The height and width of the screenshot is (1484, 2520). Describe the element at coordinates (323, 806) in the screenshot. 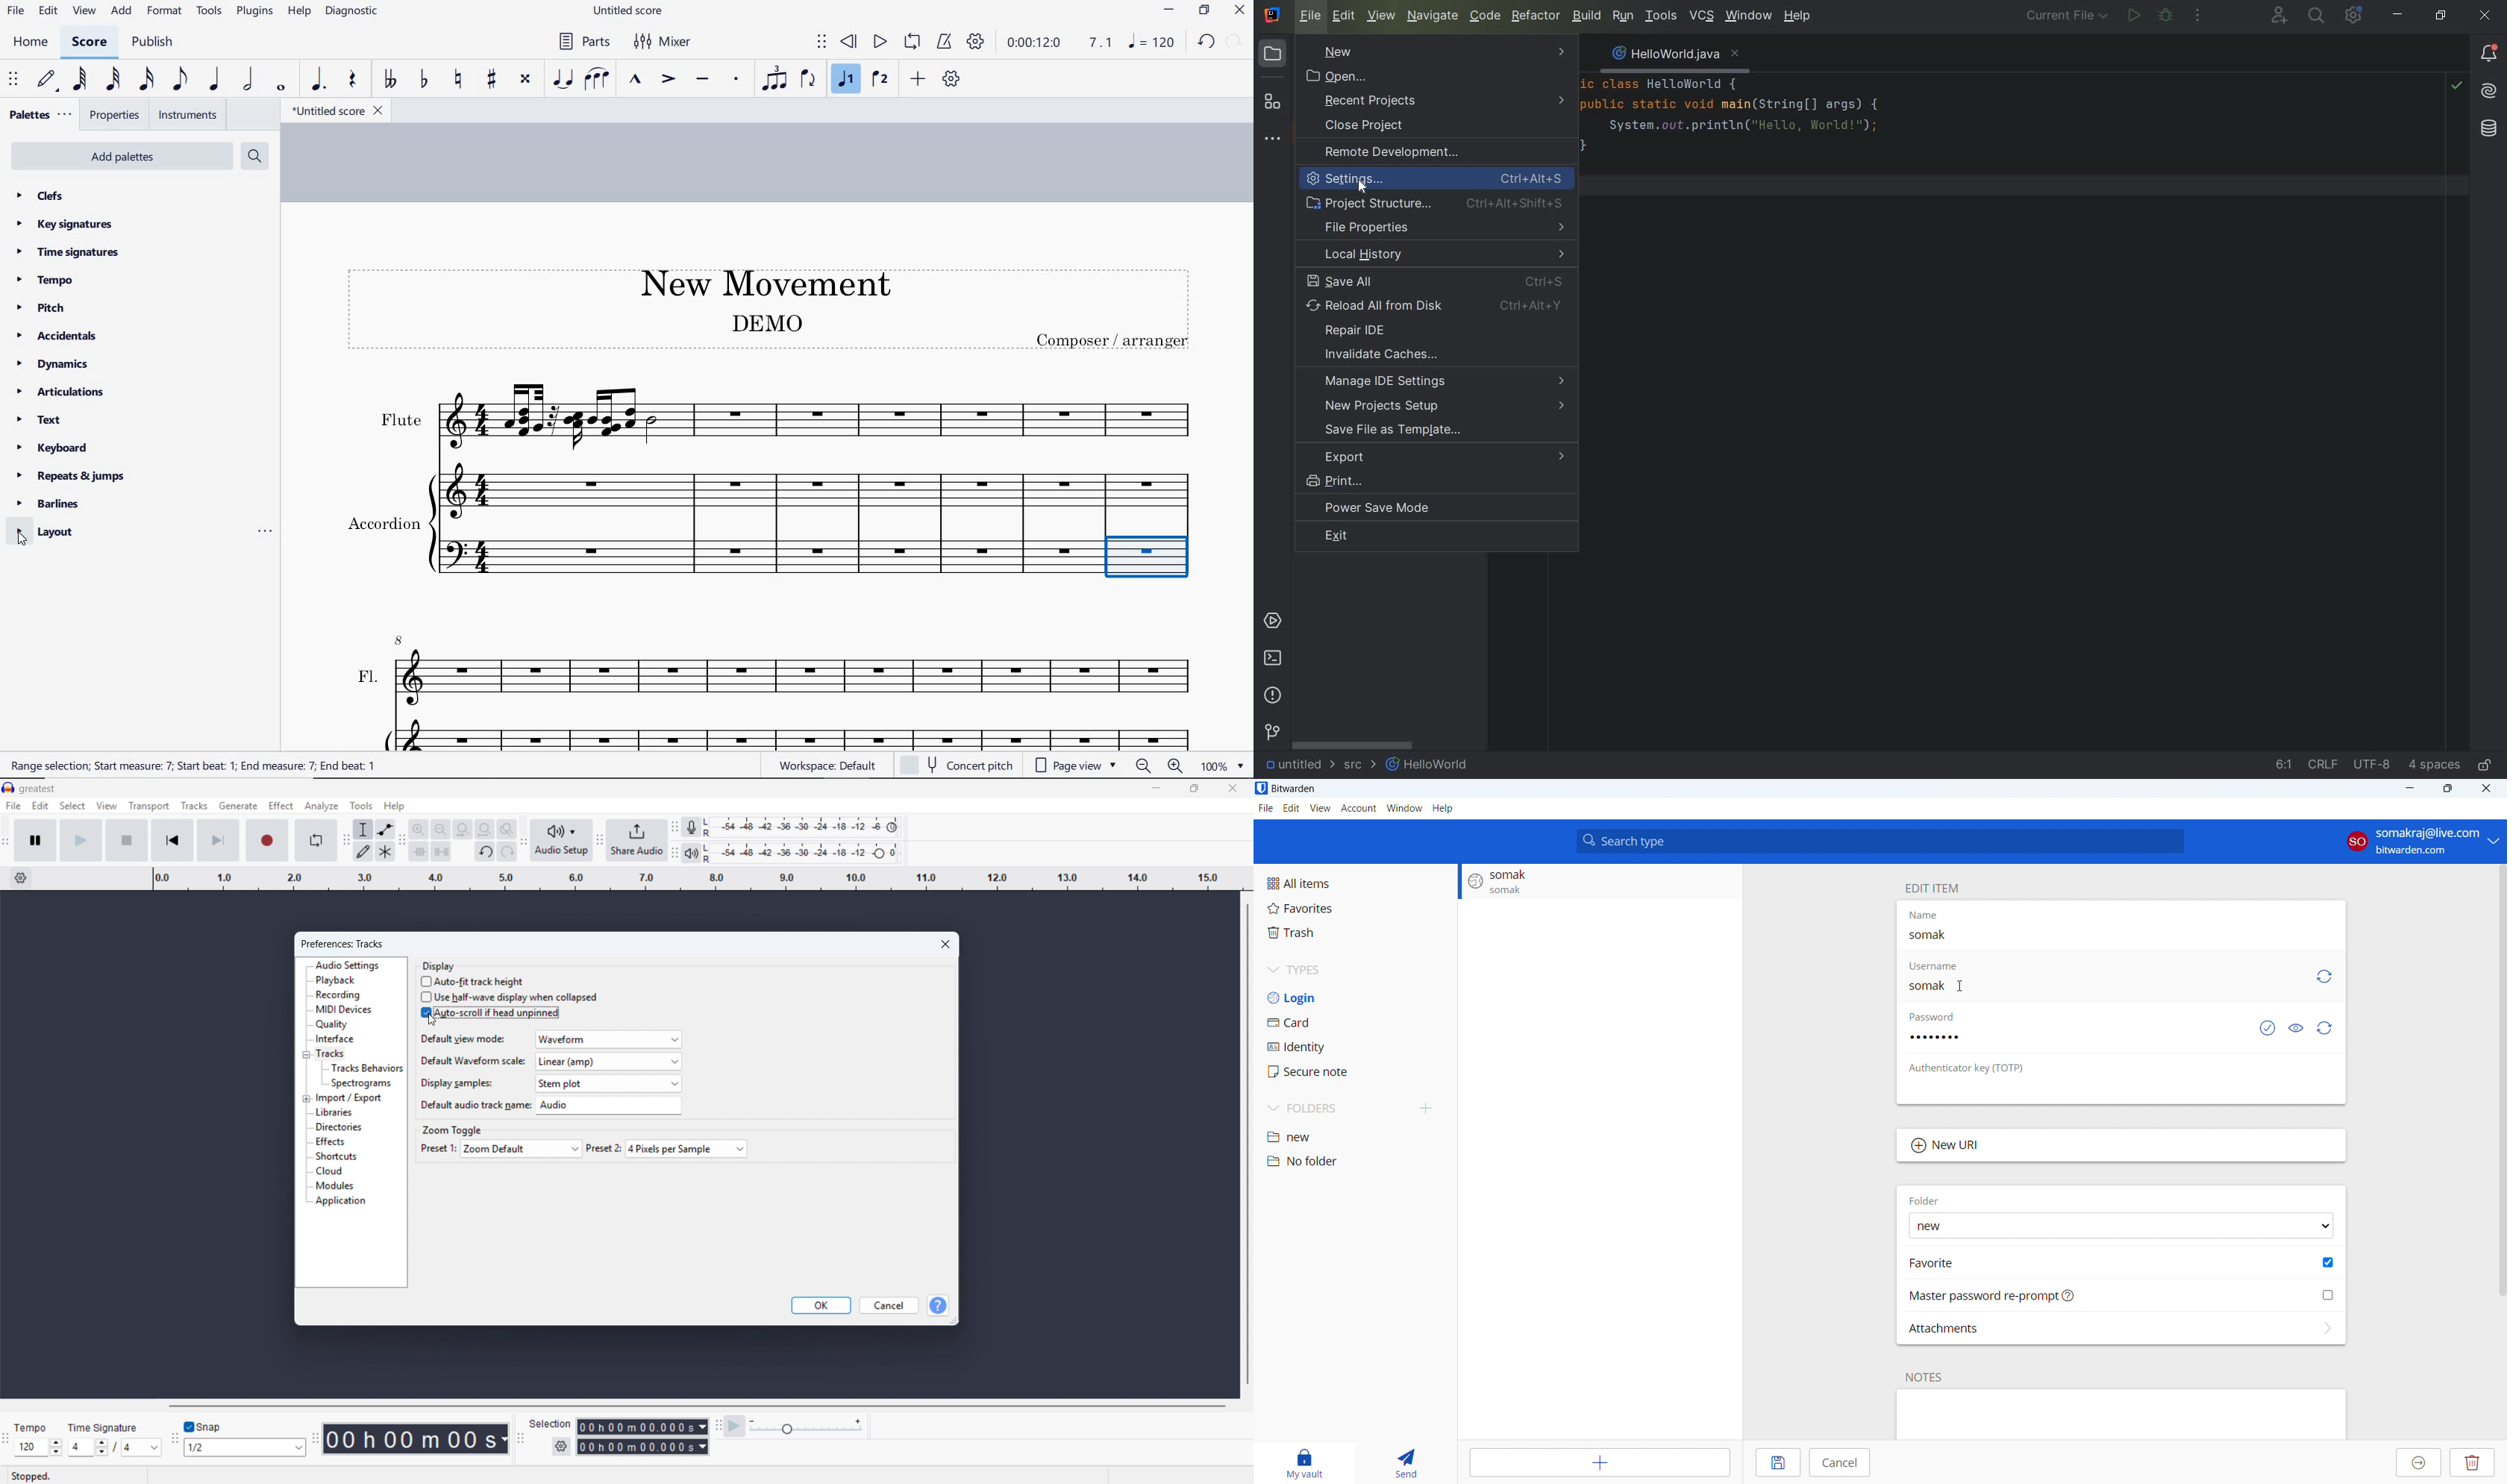

I see `Analyse ` at that location.